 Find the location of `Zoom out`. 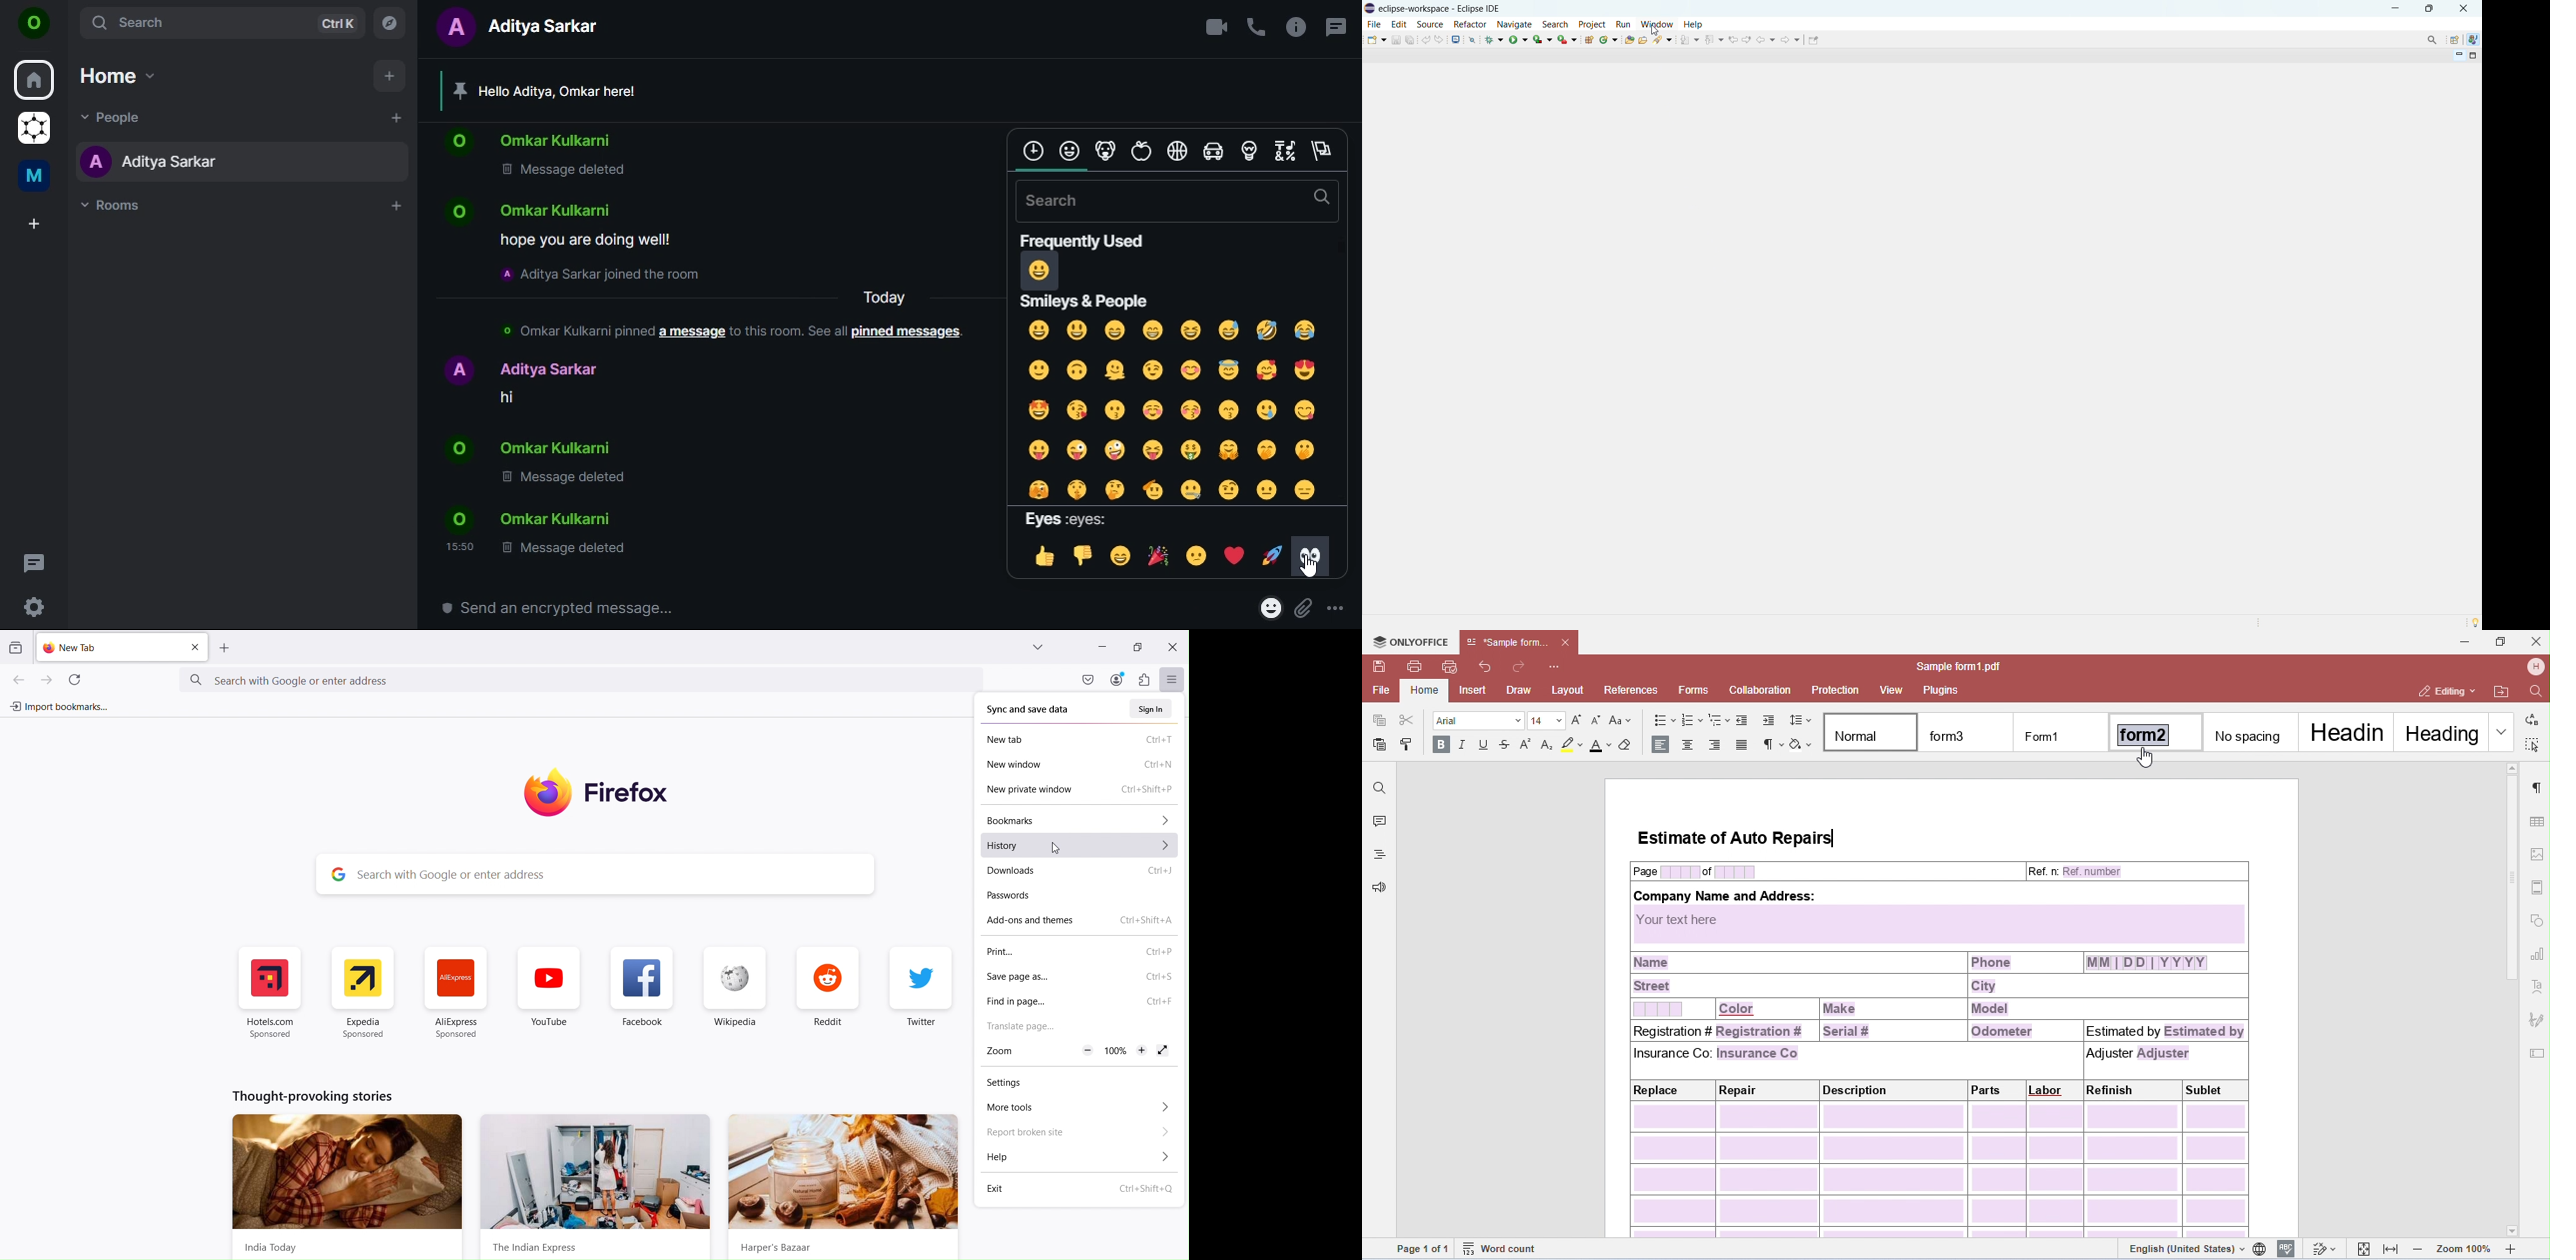

Zoom out is located at coordinates (1088, 1050).